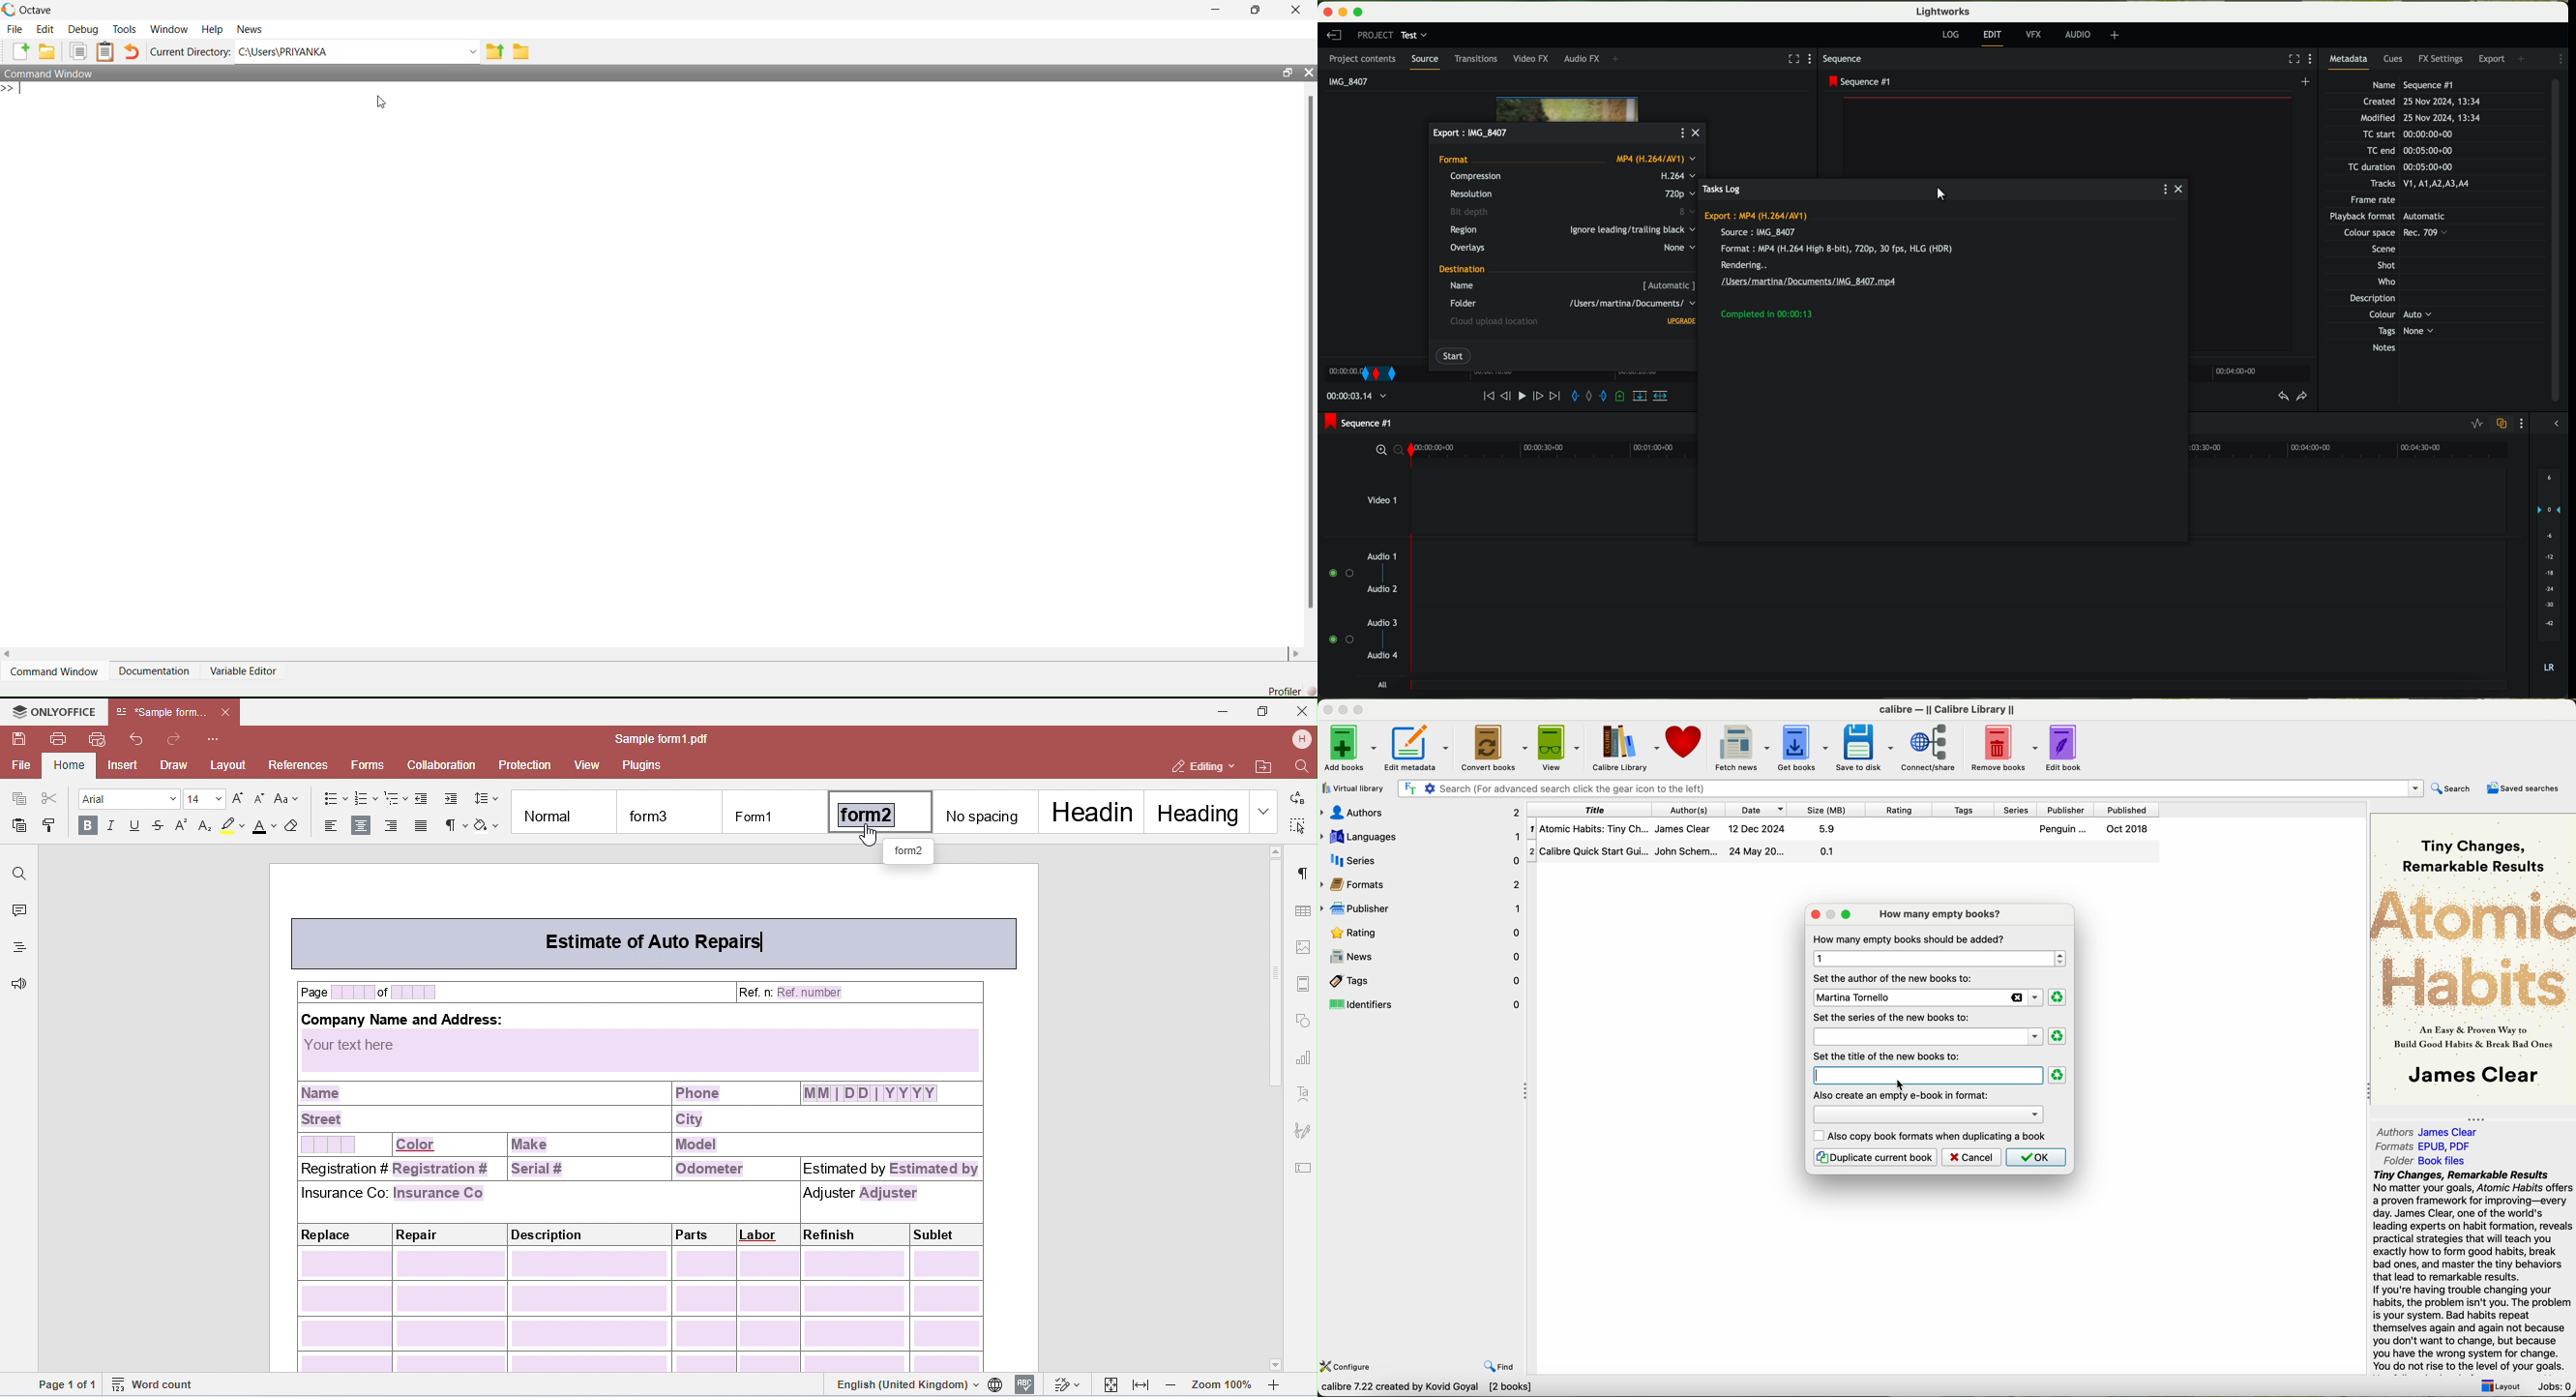  Describe the element at coordinates (1758, 809) in the screenshot. I see `date` at that location.